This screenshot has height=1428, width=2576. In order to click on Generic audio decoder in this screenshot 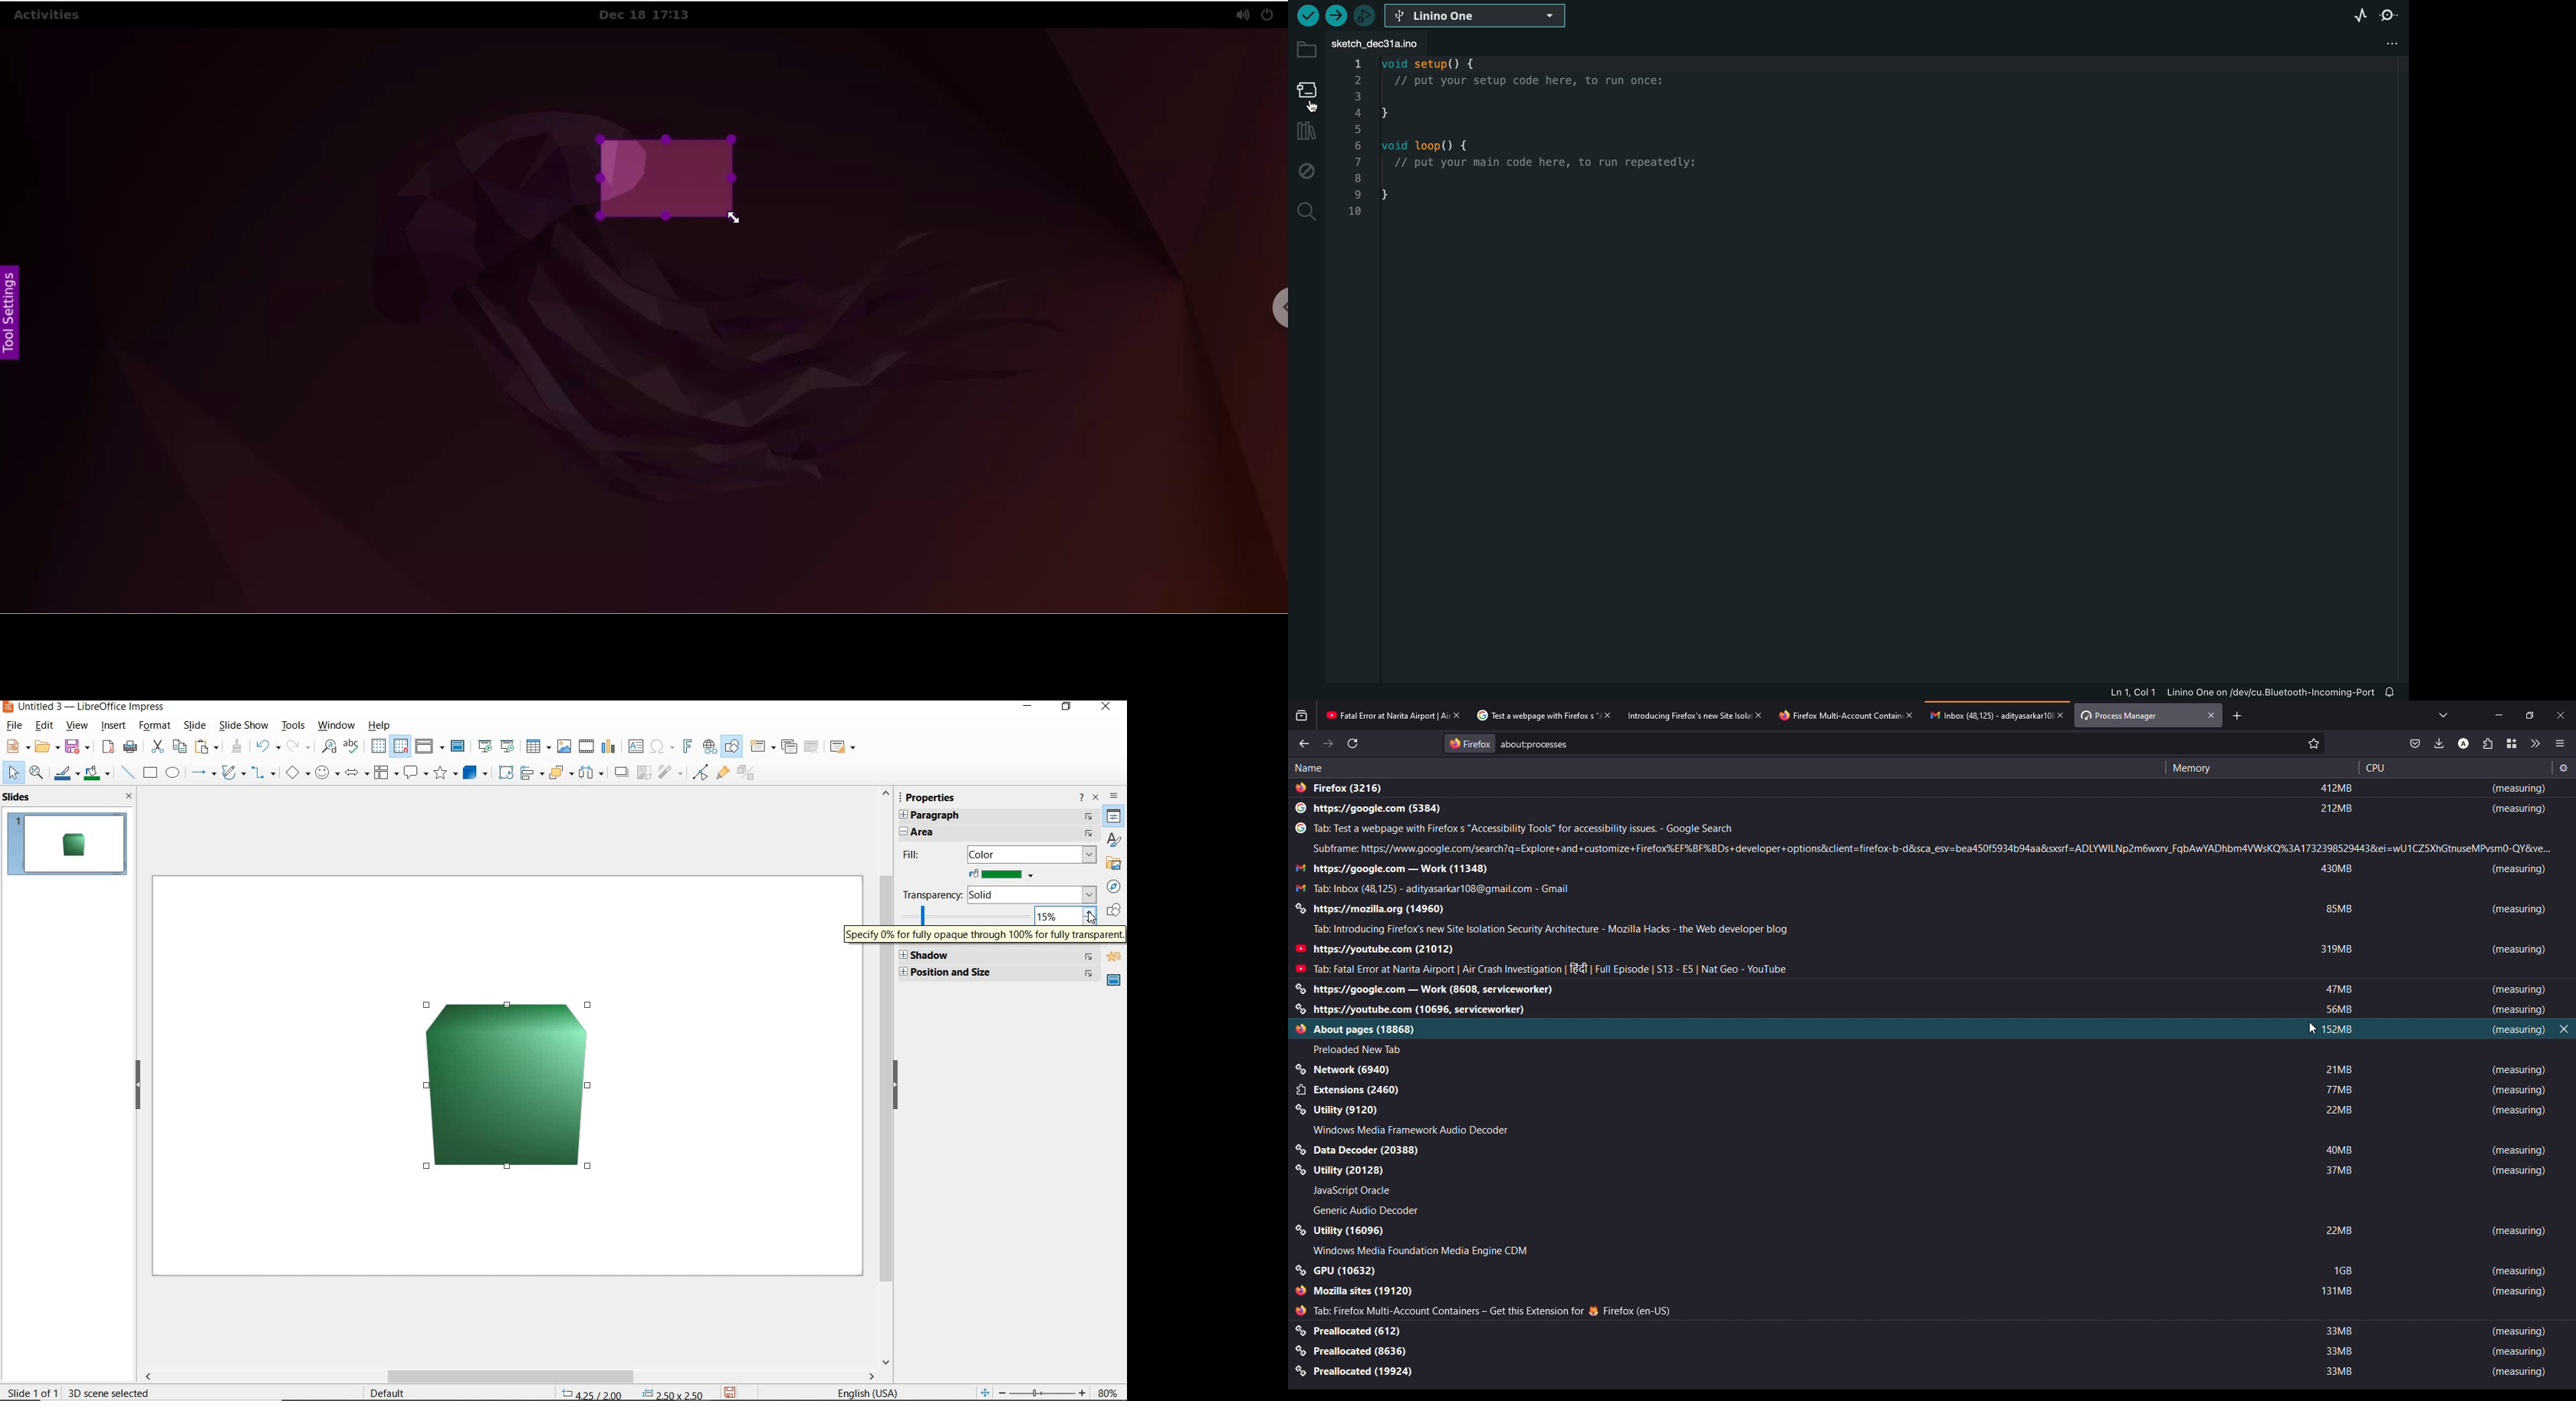, I will do `click(1364, 1212)`.